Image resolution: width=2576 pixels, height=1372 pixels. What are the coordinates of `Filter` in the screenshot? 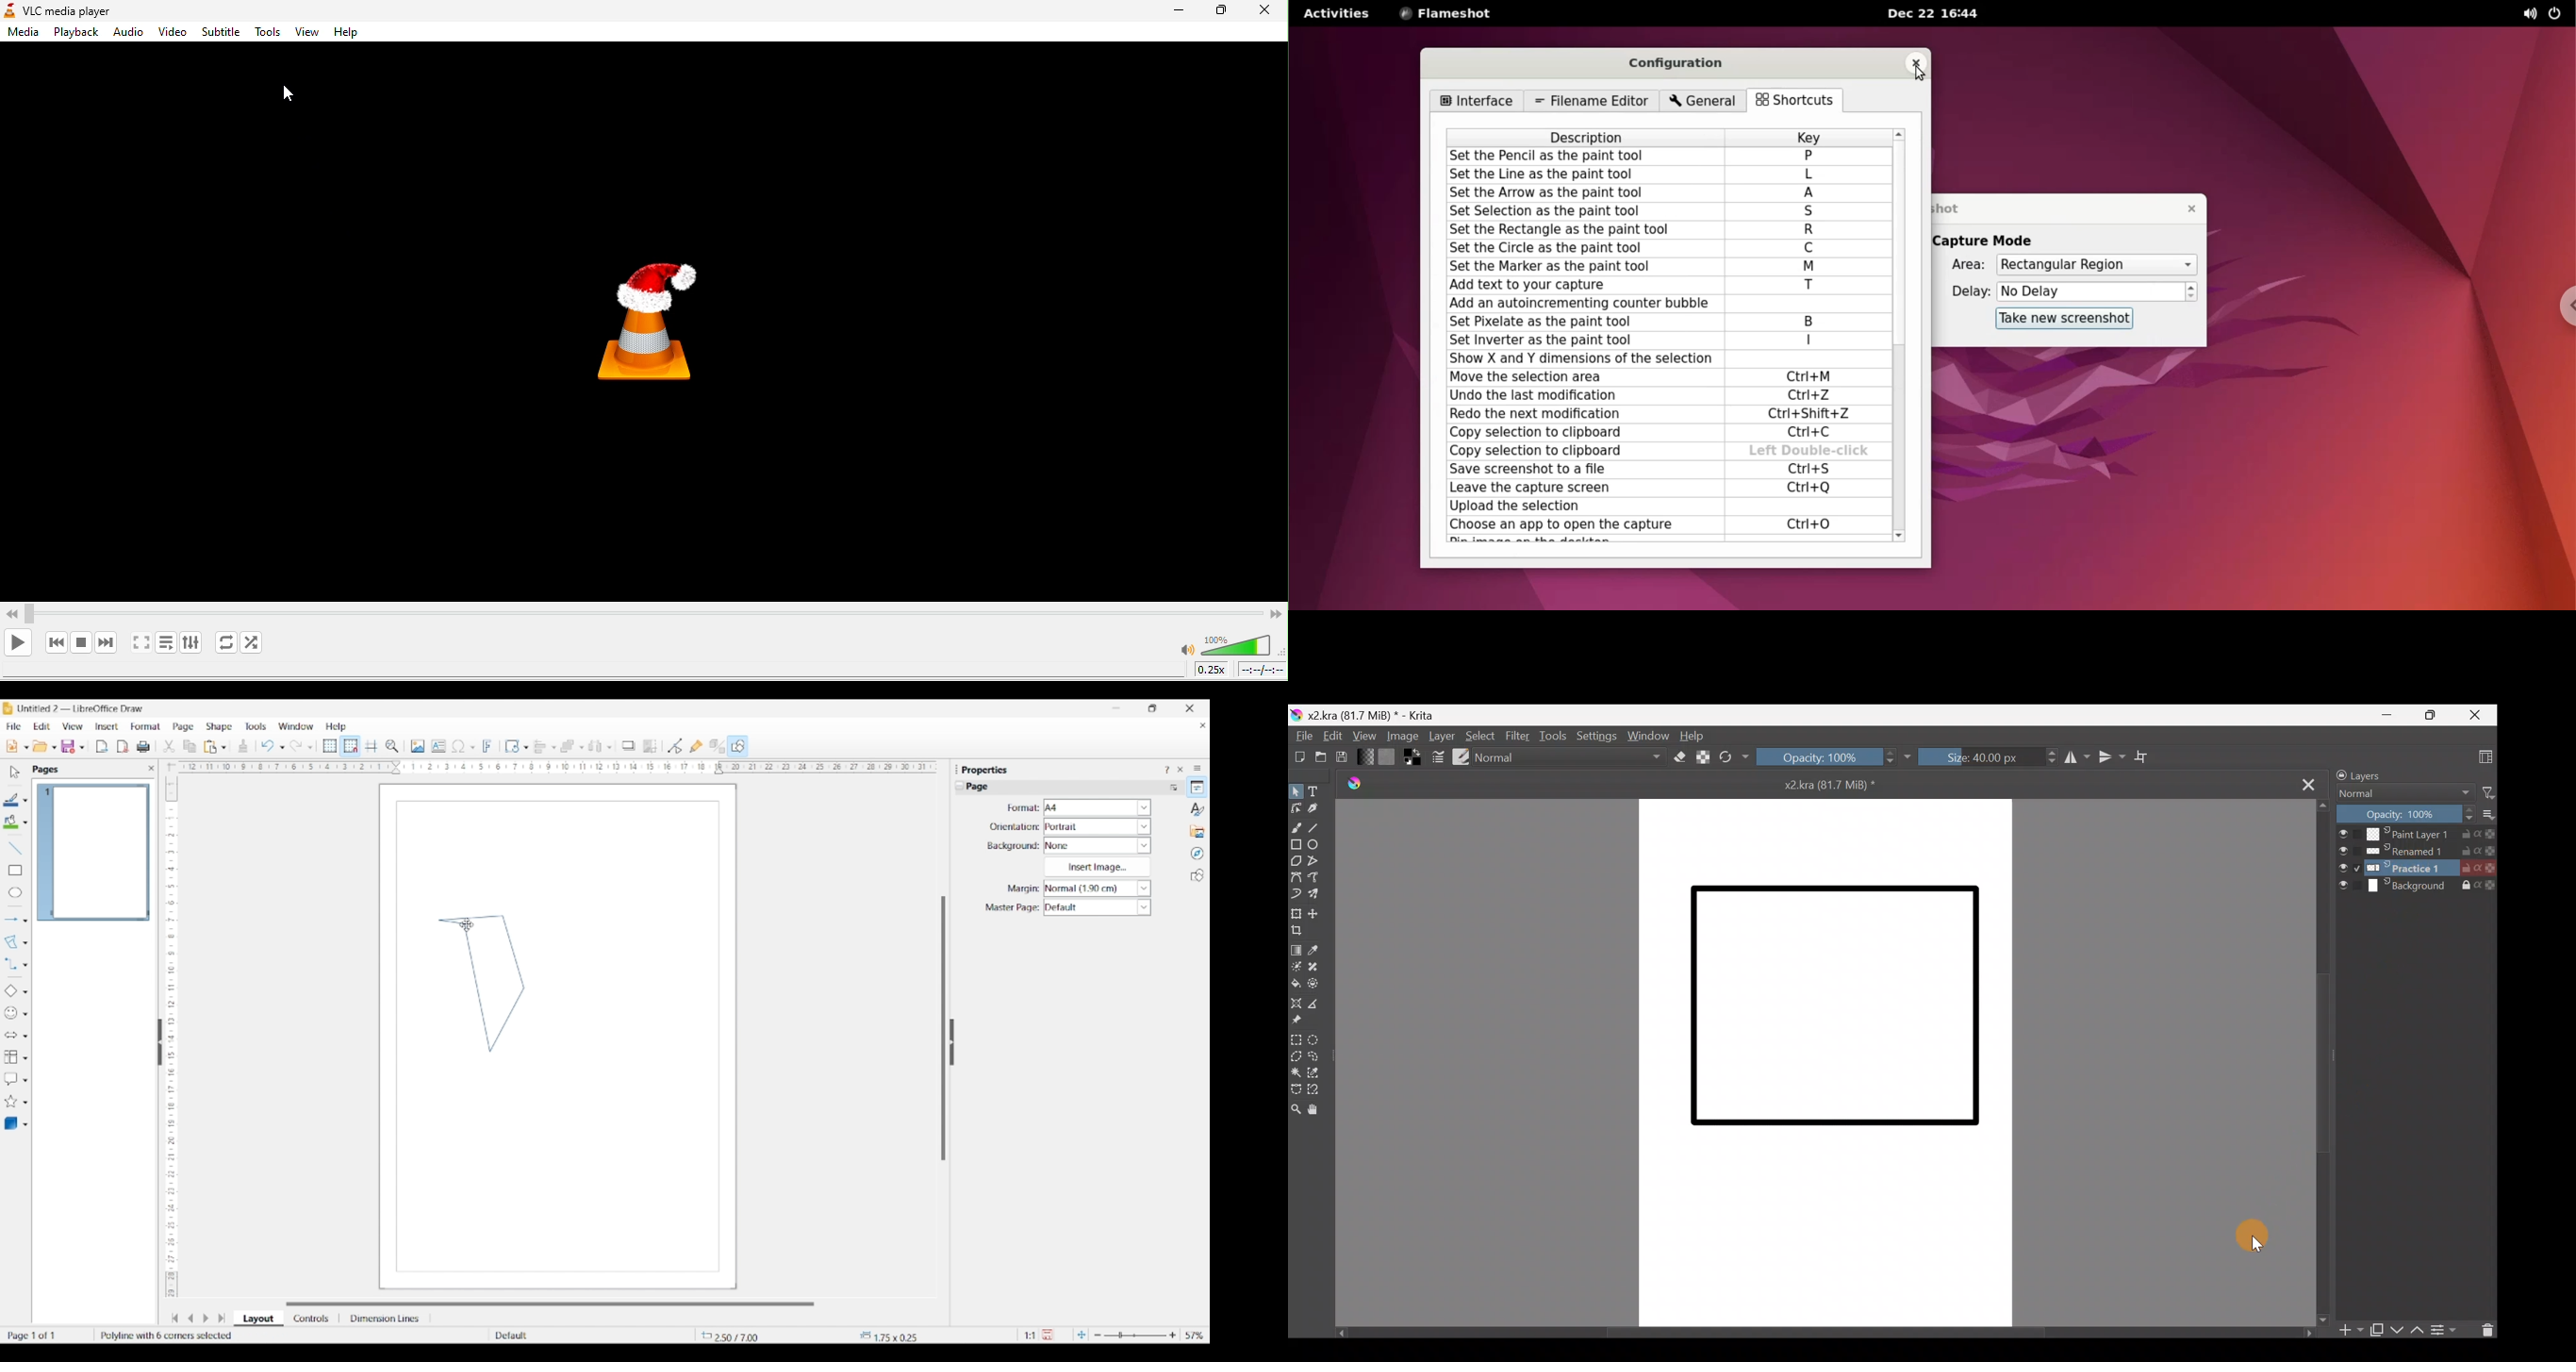 It's located at (2488, 793).